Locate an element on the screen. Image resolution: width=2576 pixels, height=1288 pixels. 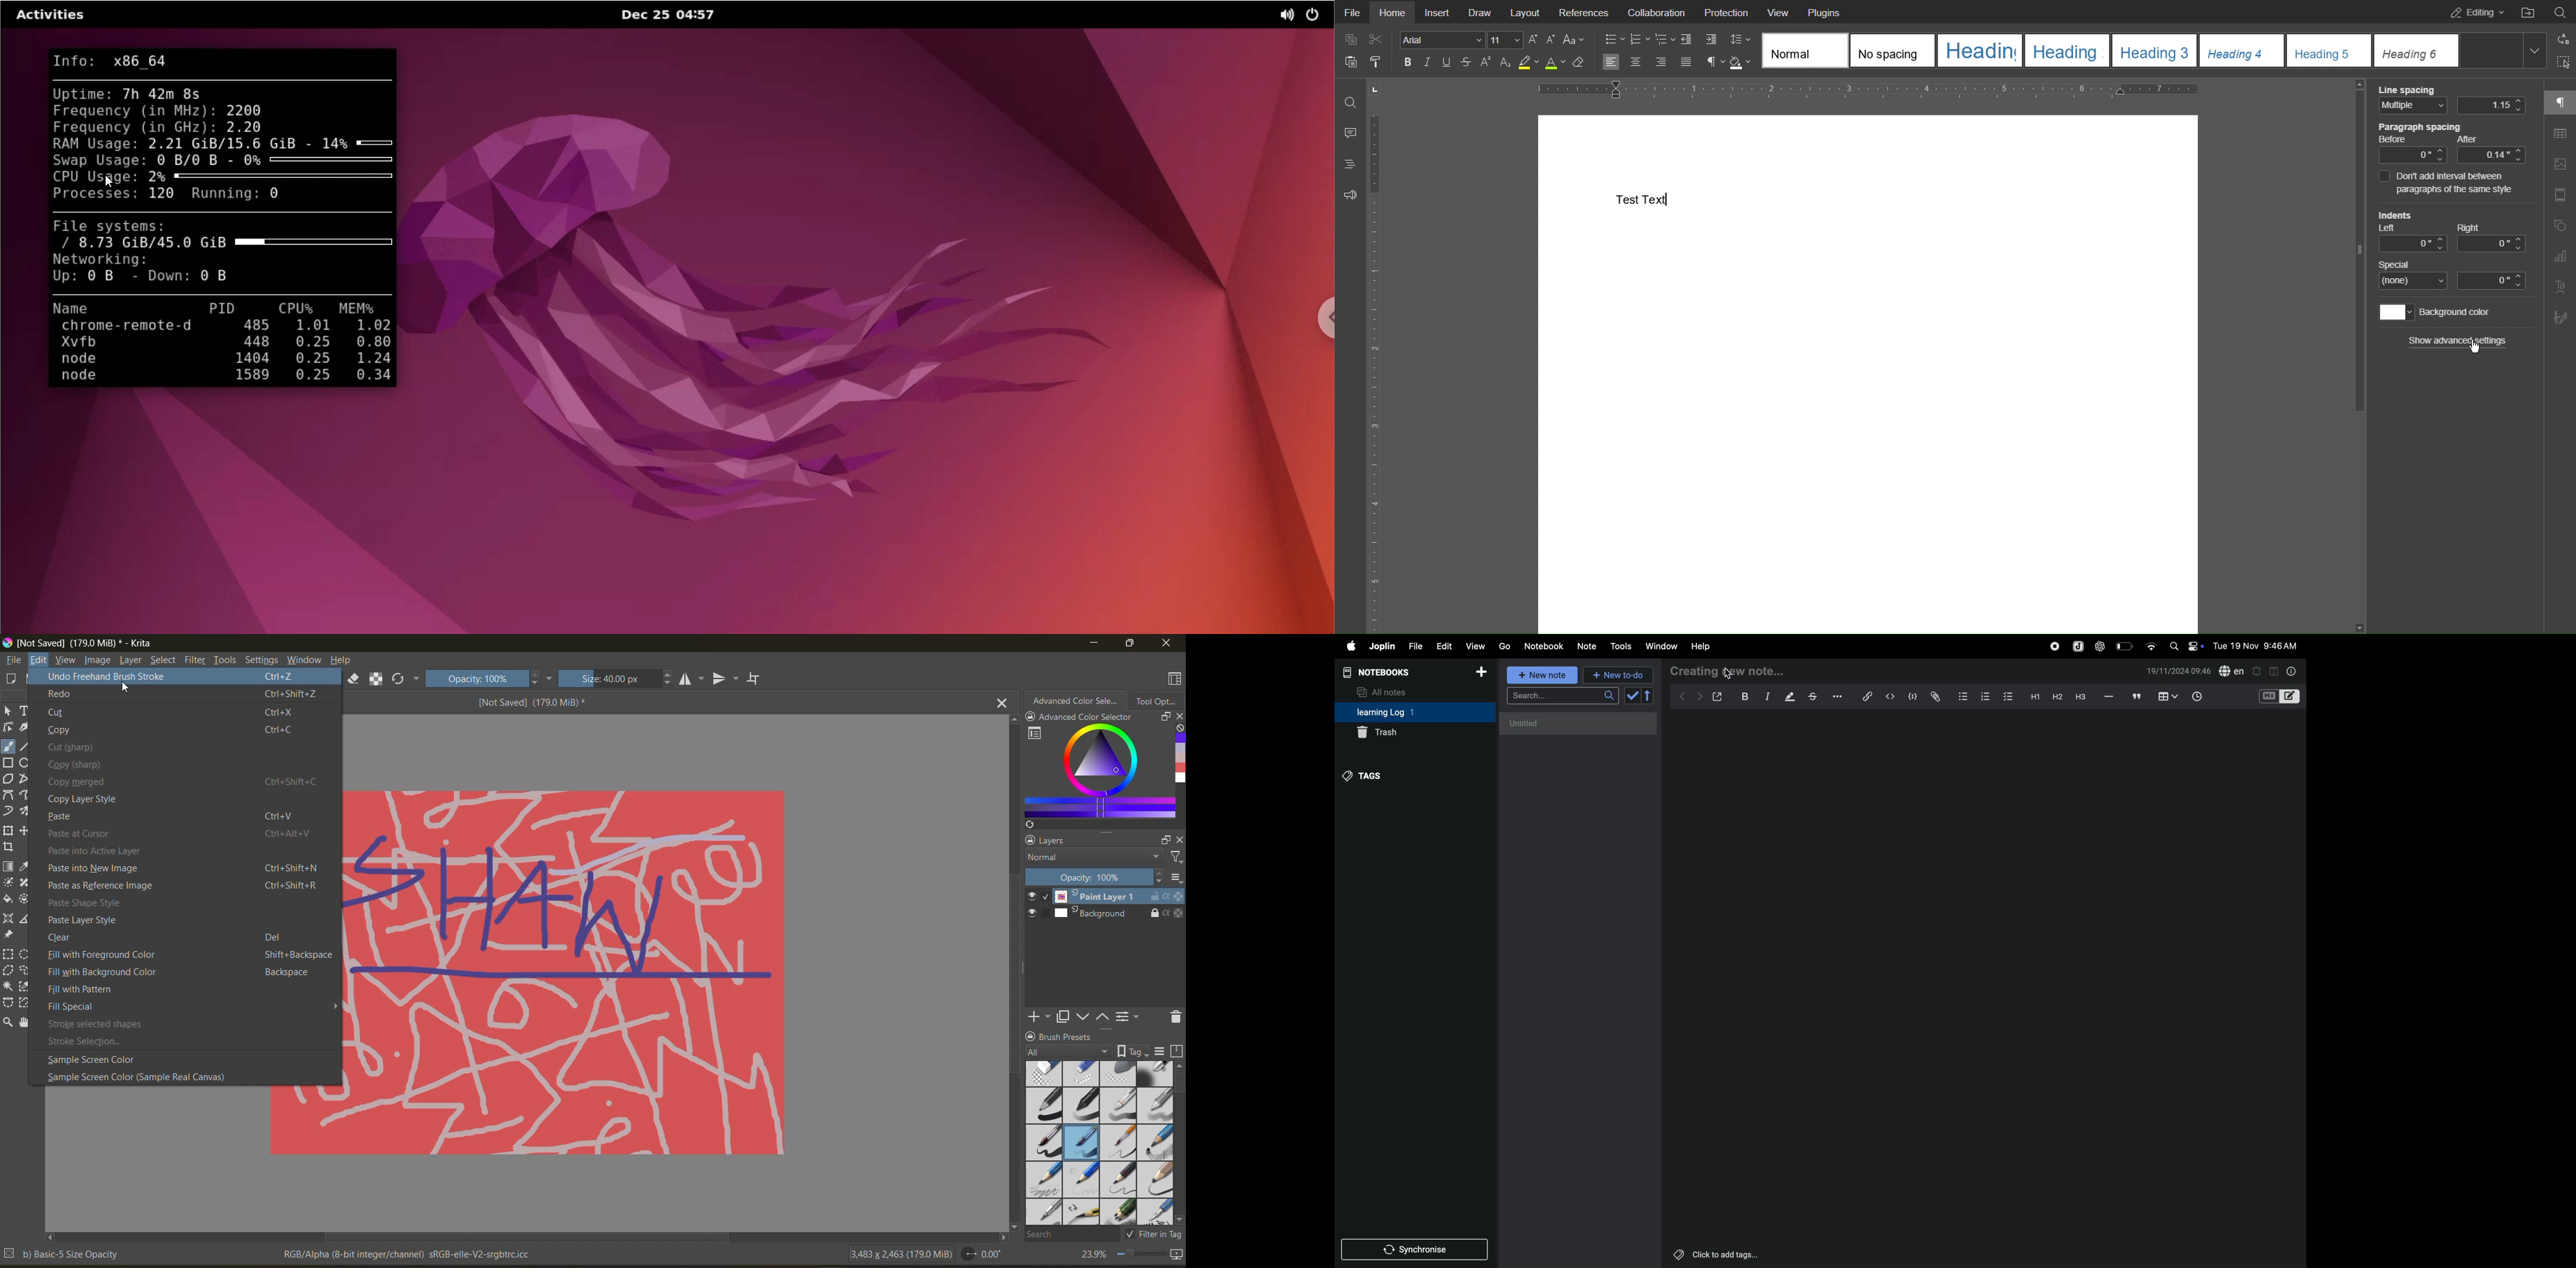
wifi is located at coordinates (2151, 644).